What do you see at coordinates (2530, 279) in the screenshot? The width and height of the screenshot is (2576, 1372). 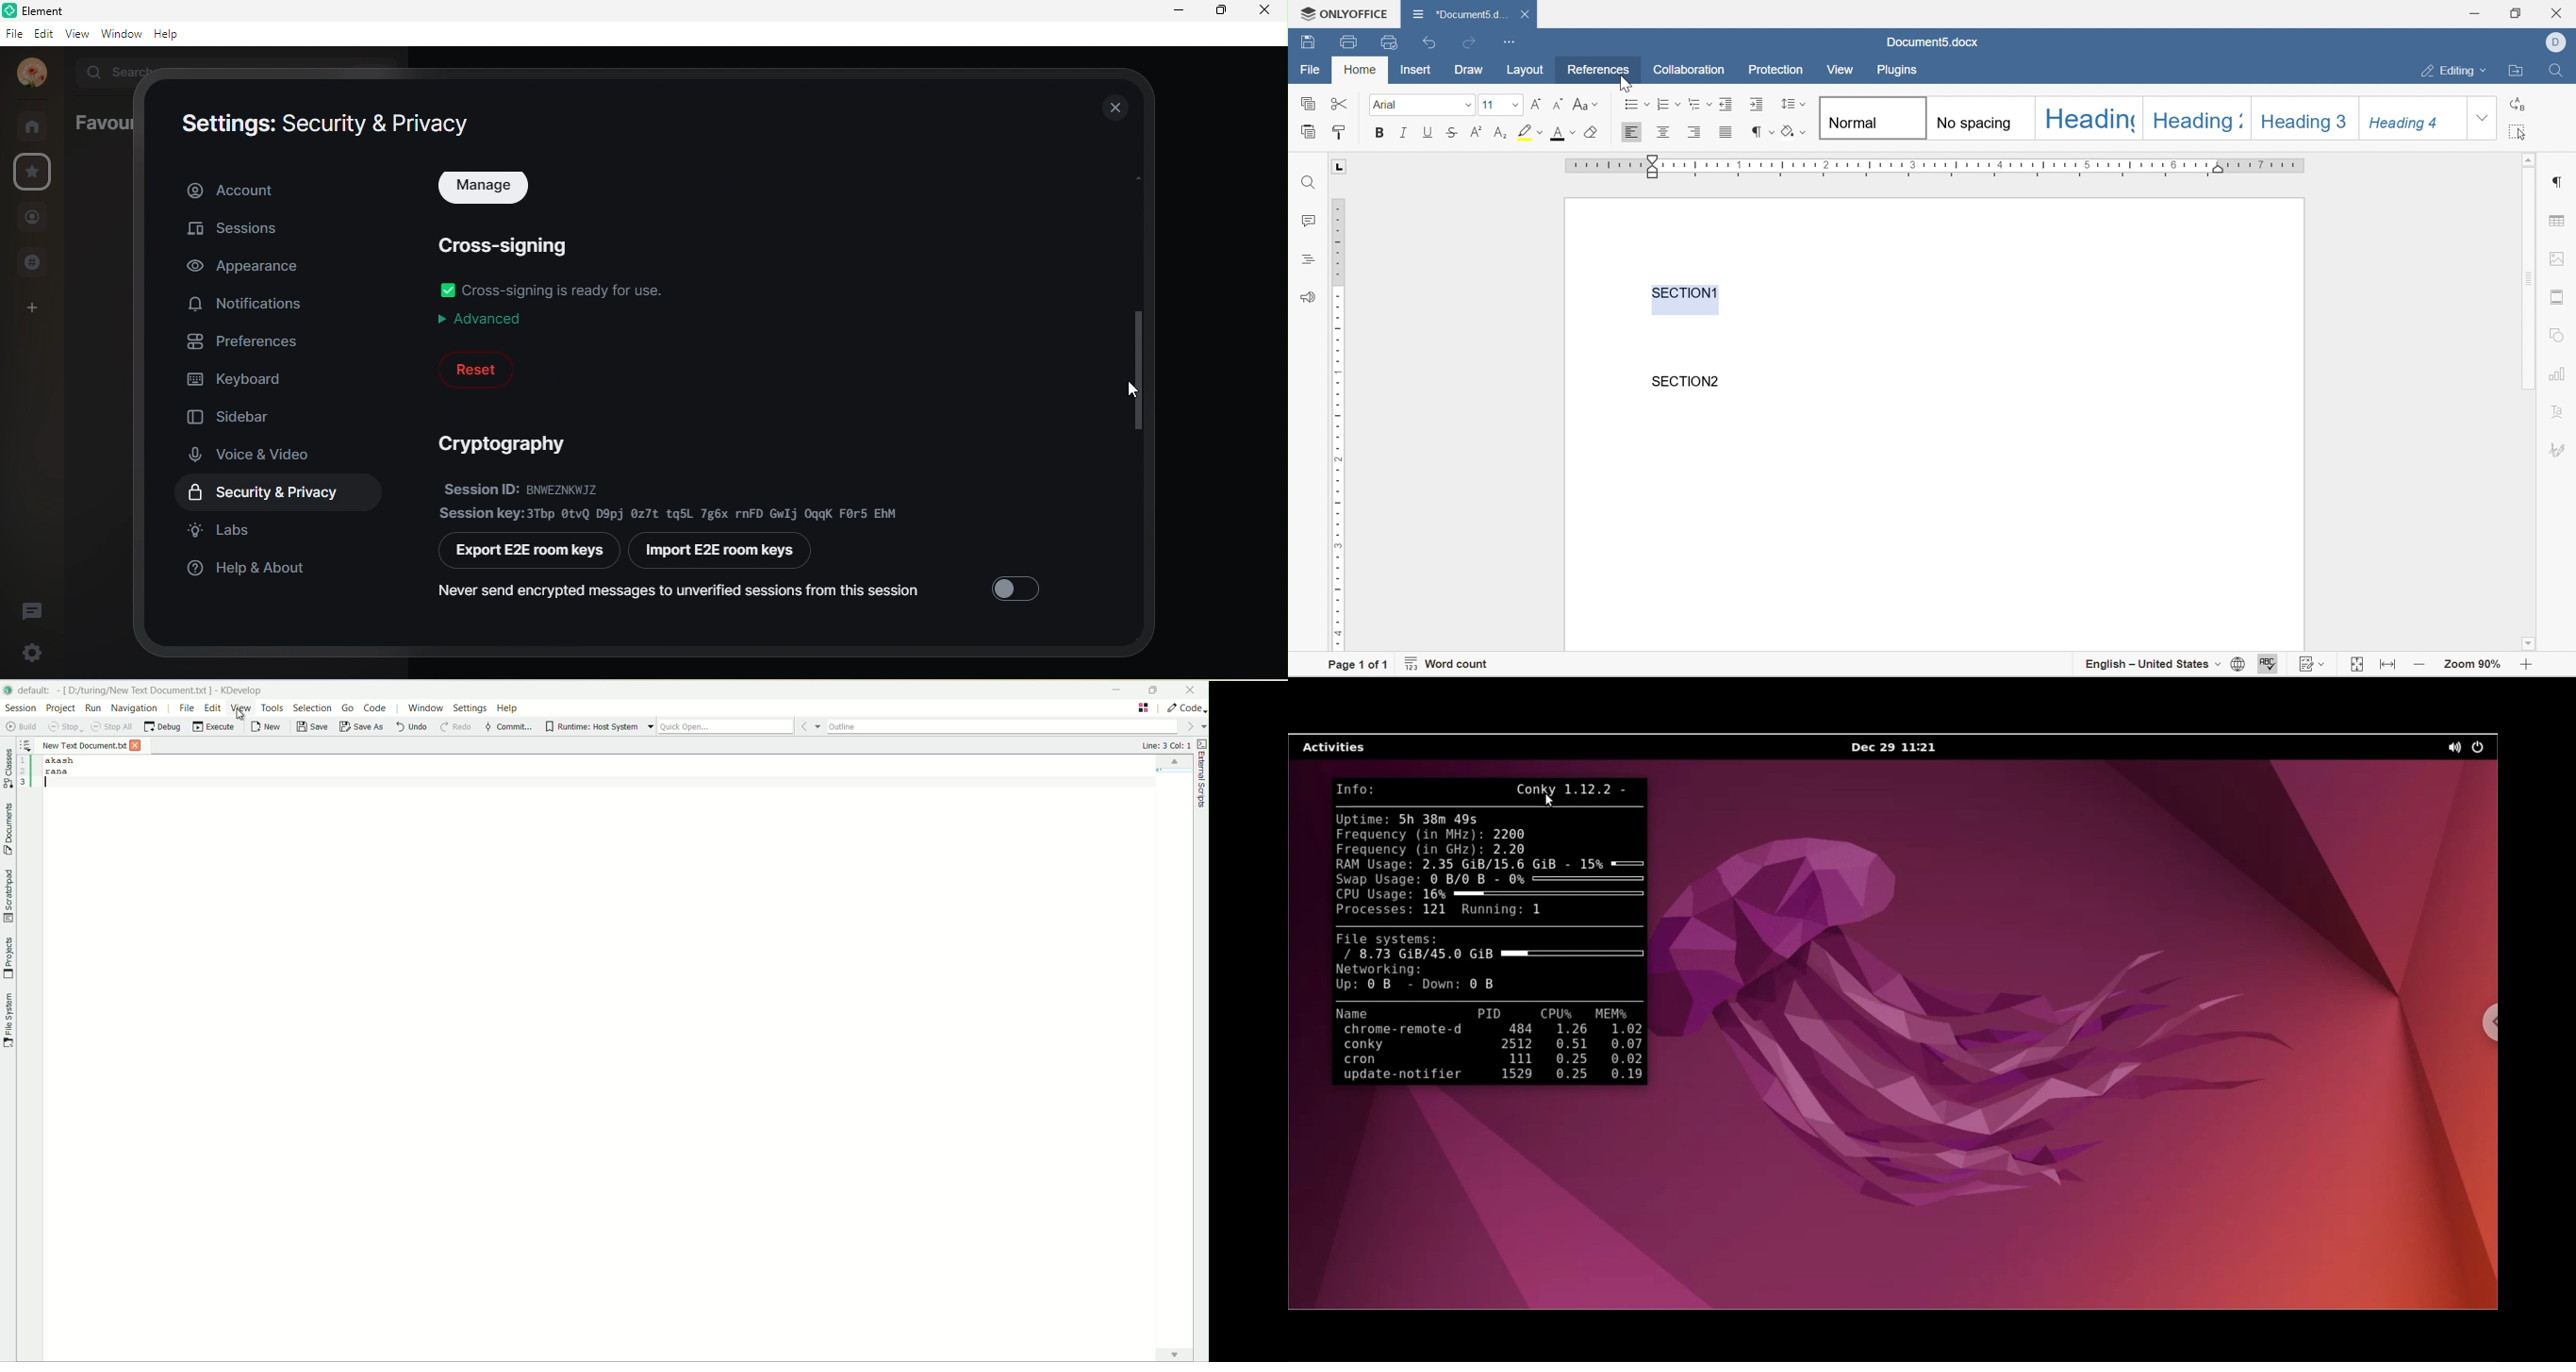 I see `scroll bar` at bounding box center [2530, 279].